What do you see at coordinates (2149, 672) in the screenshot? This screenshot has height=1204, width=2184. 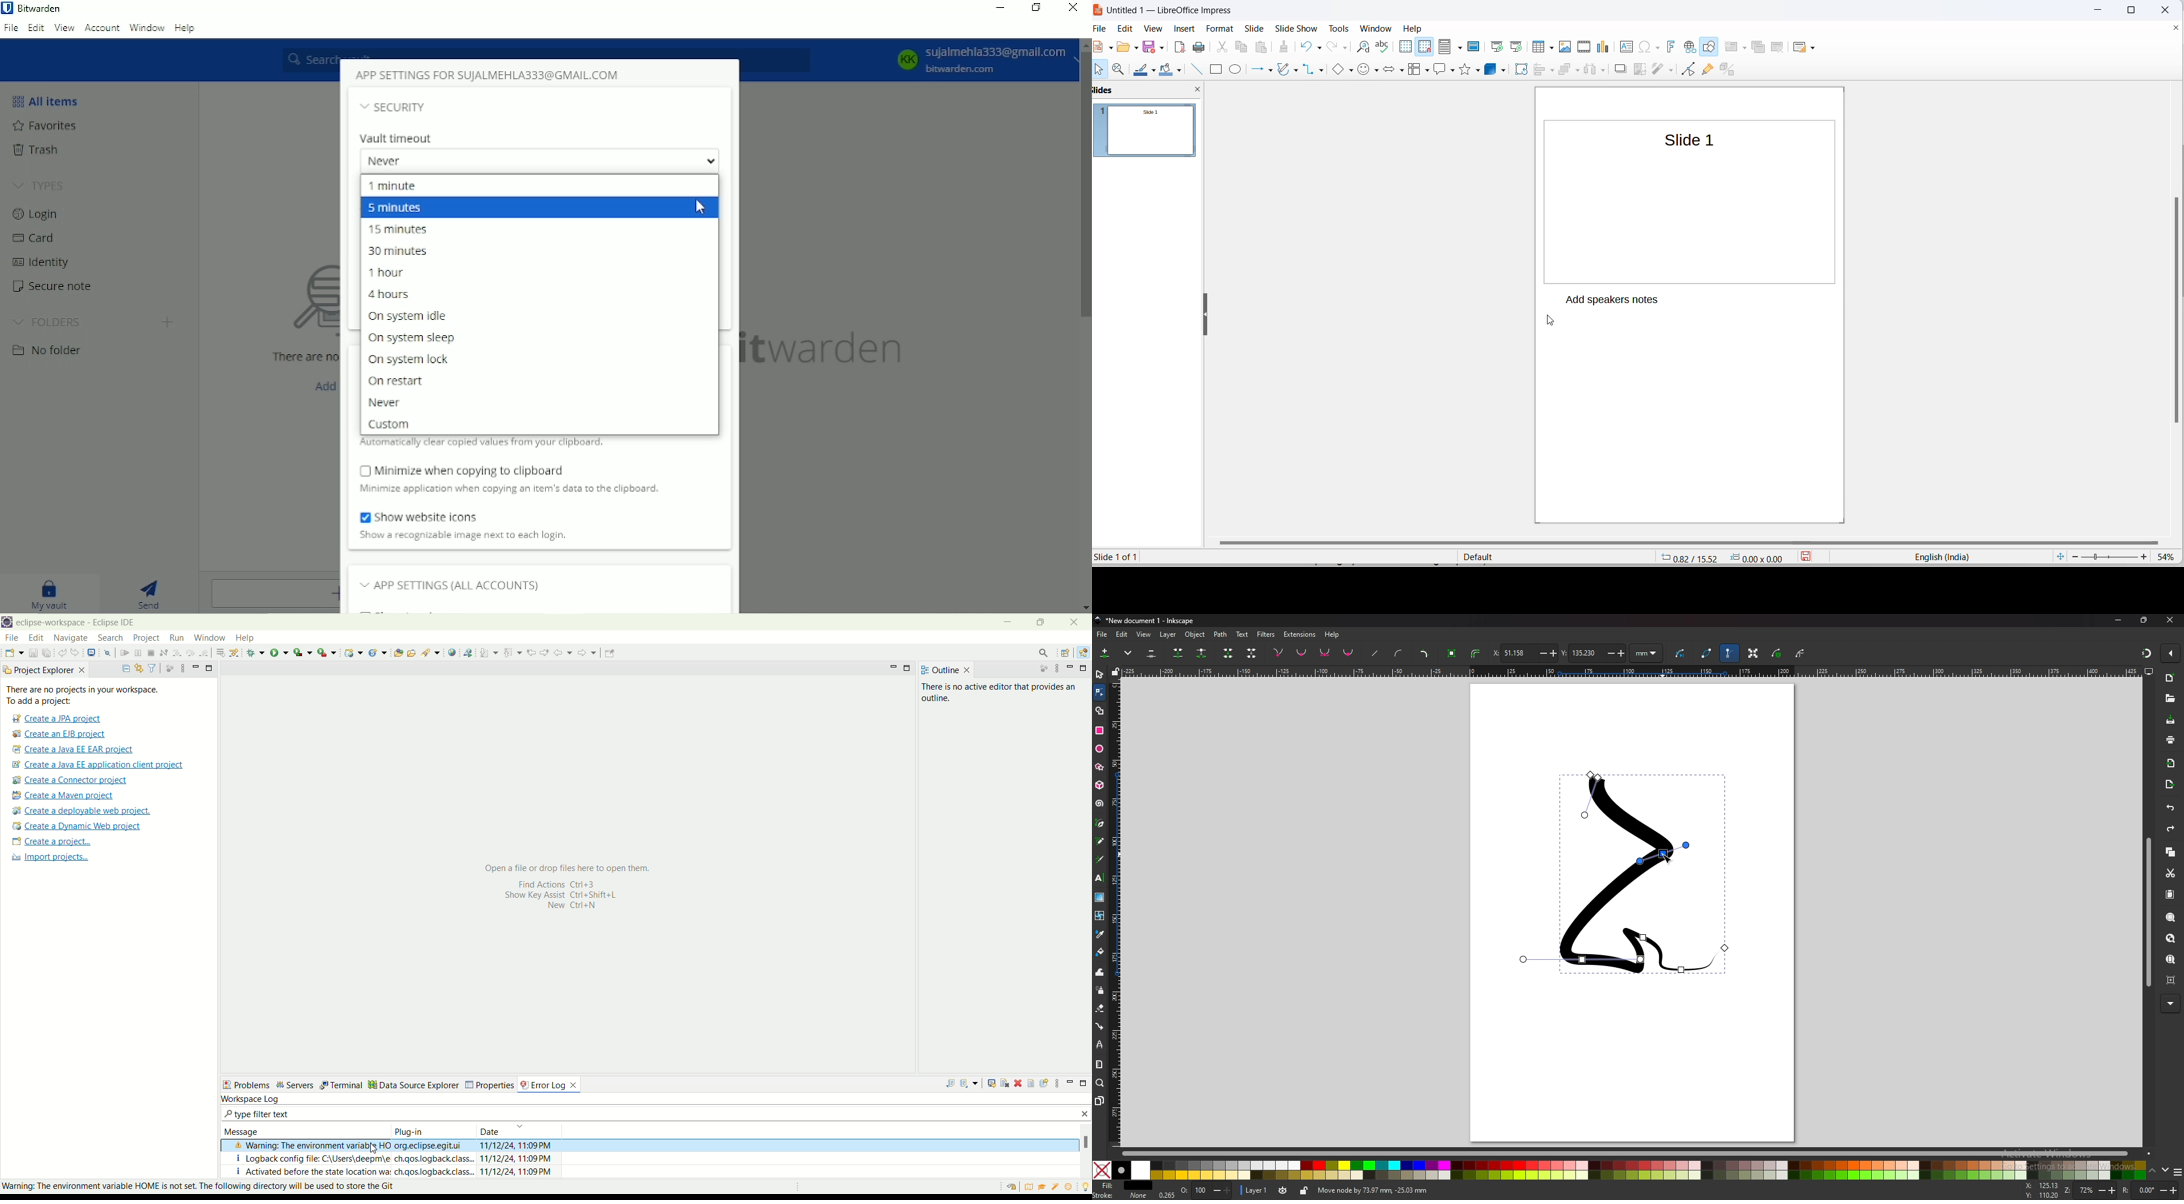 I see `display view` at bounding box center [2149, 672].